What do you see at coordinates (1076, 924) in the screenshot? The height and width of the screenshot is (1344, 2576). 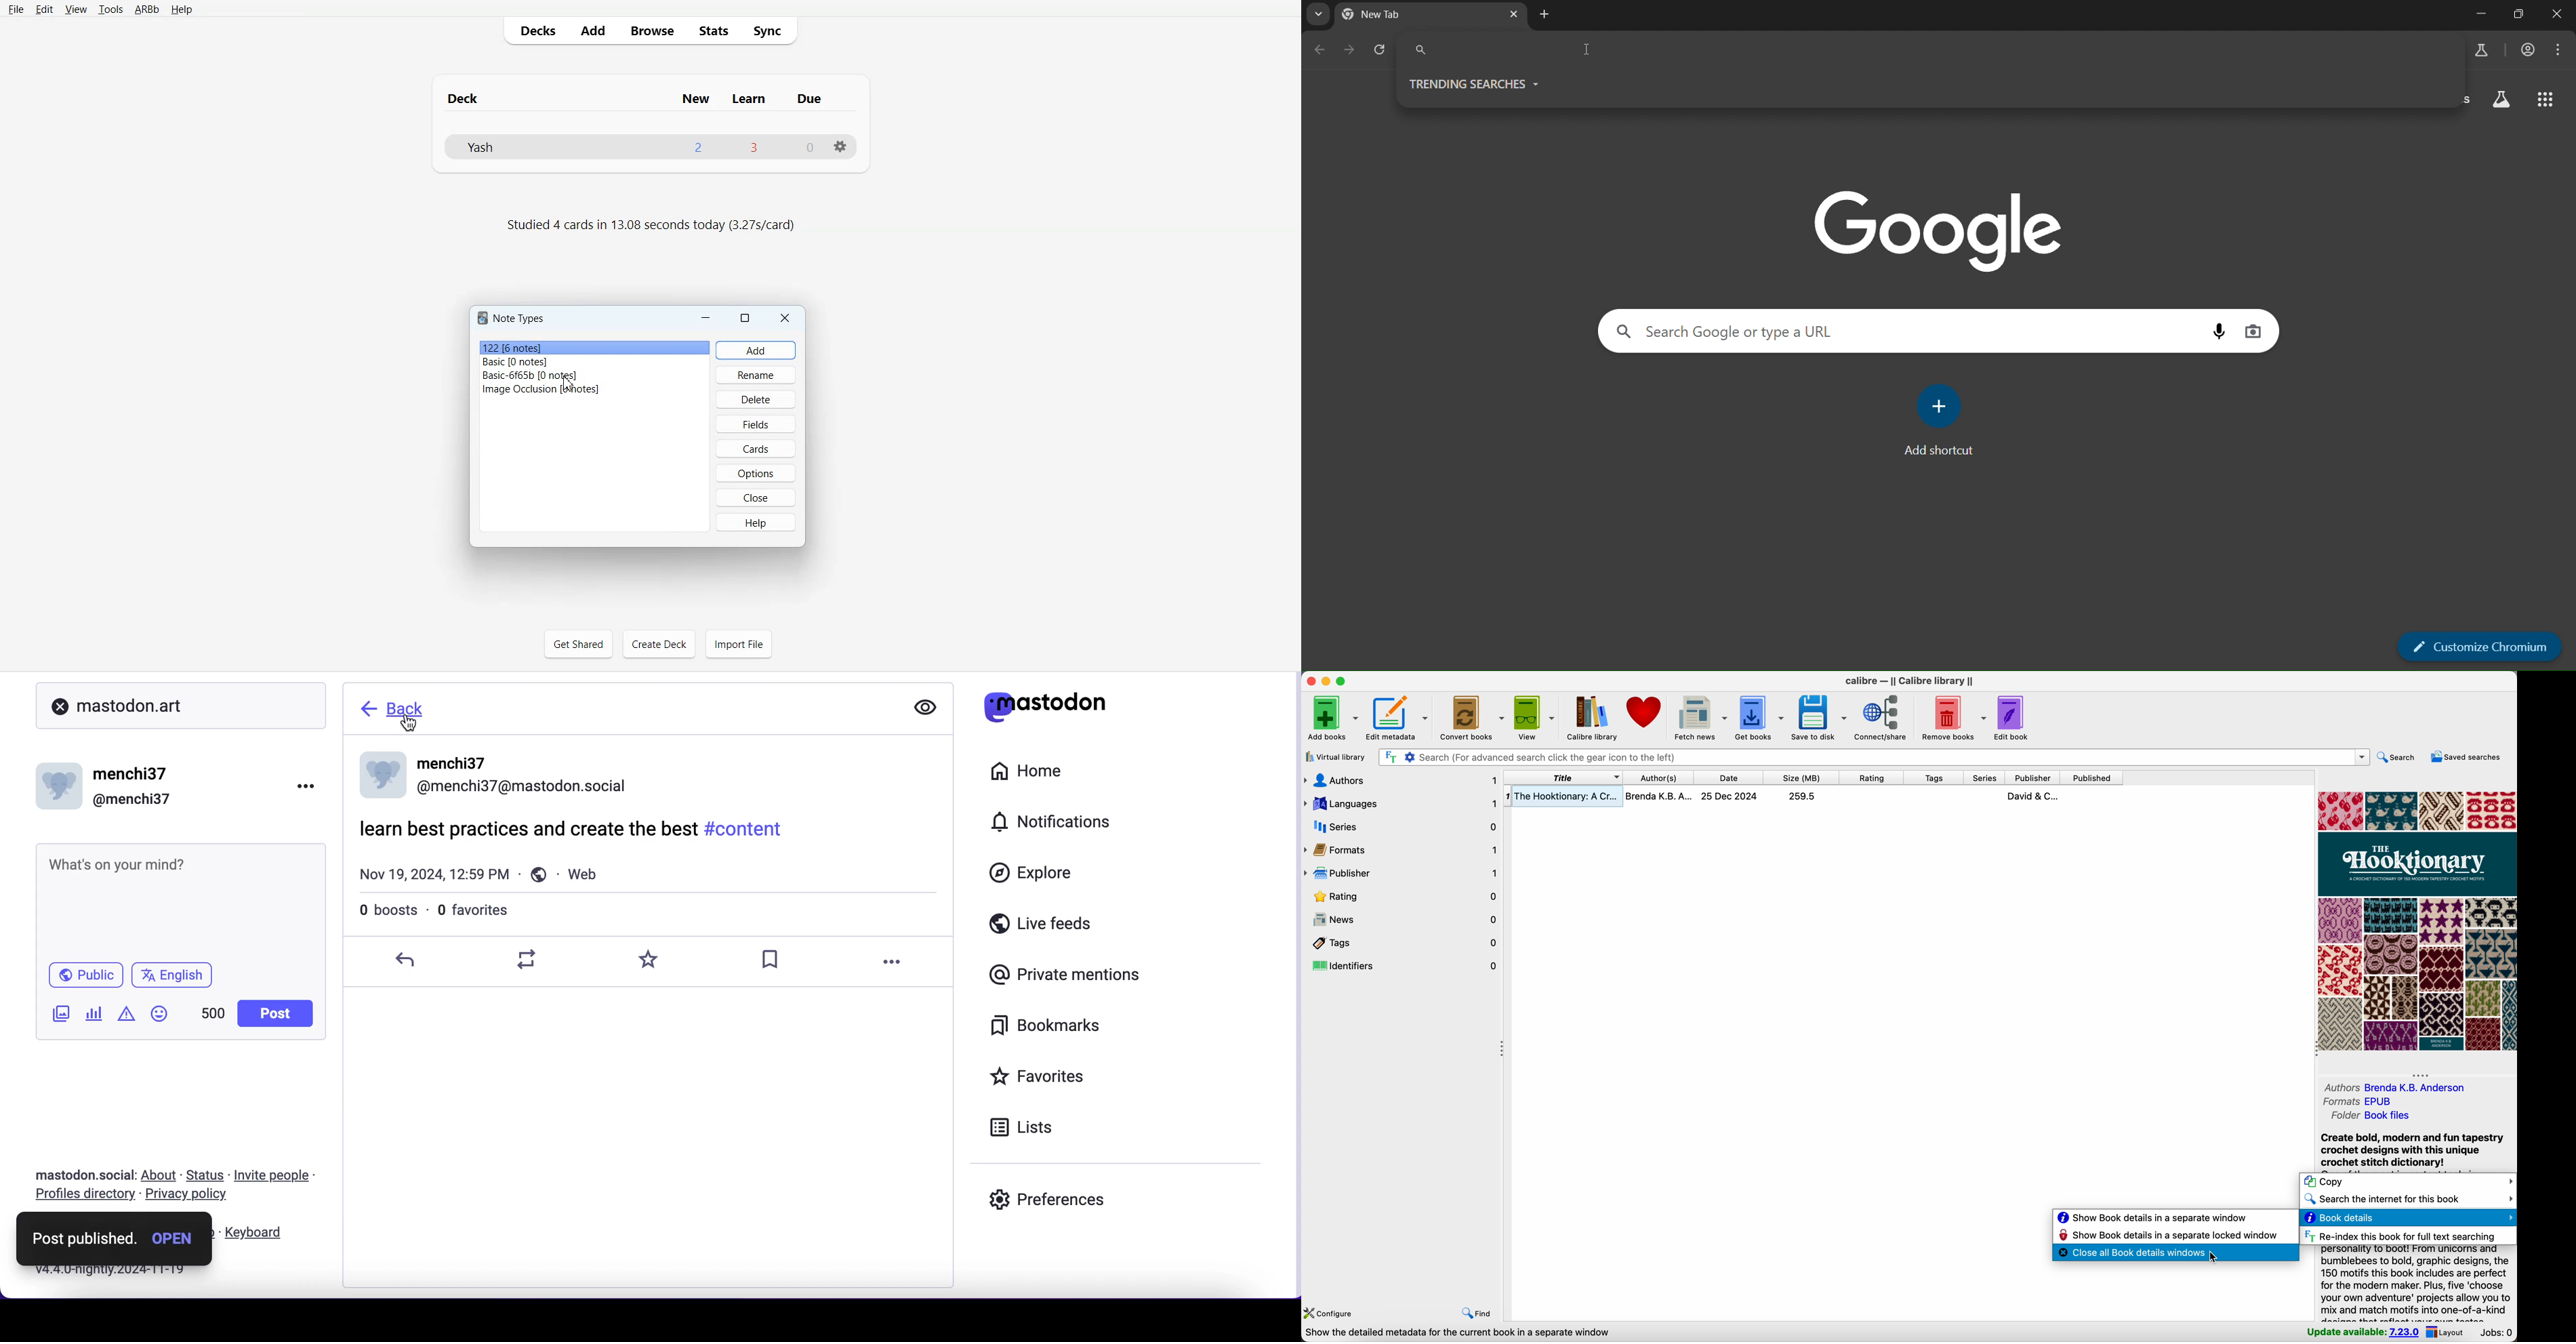 I see `live feeds` at bounding box center [1076, 924].